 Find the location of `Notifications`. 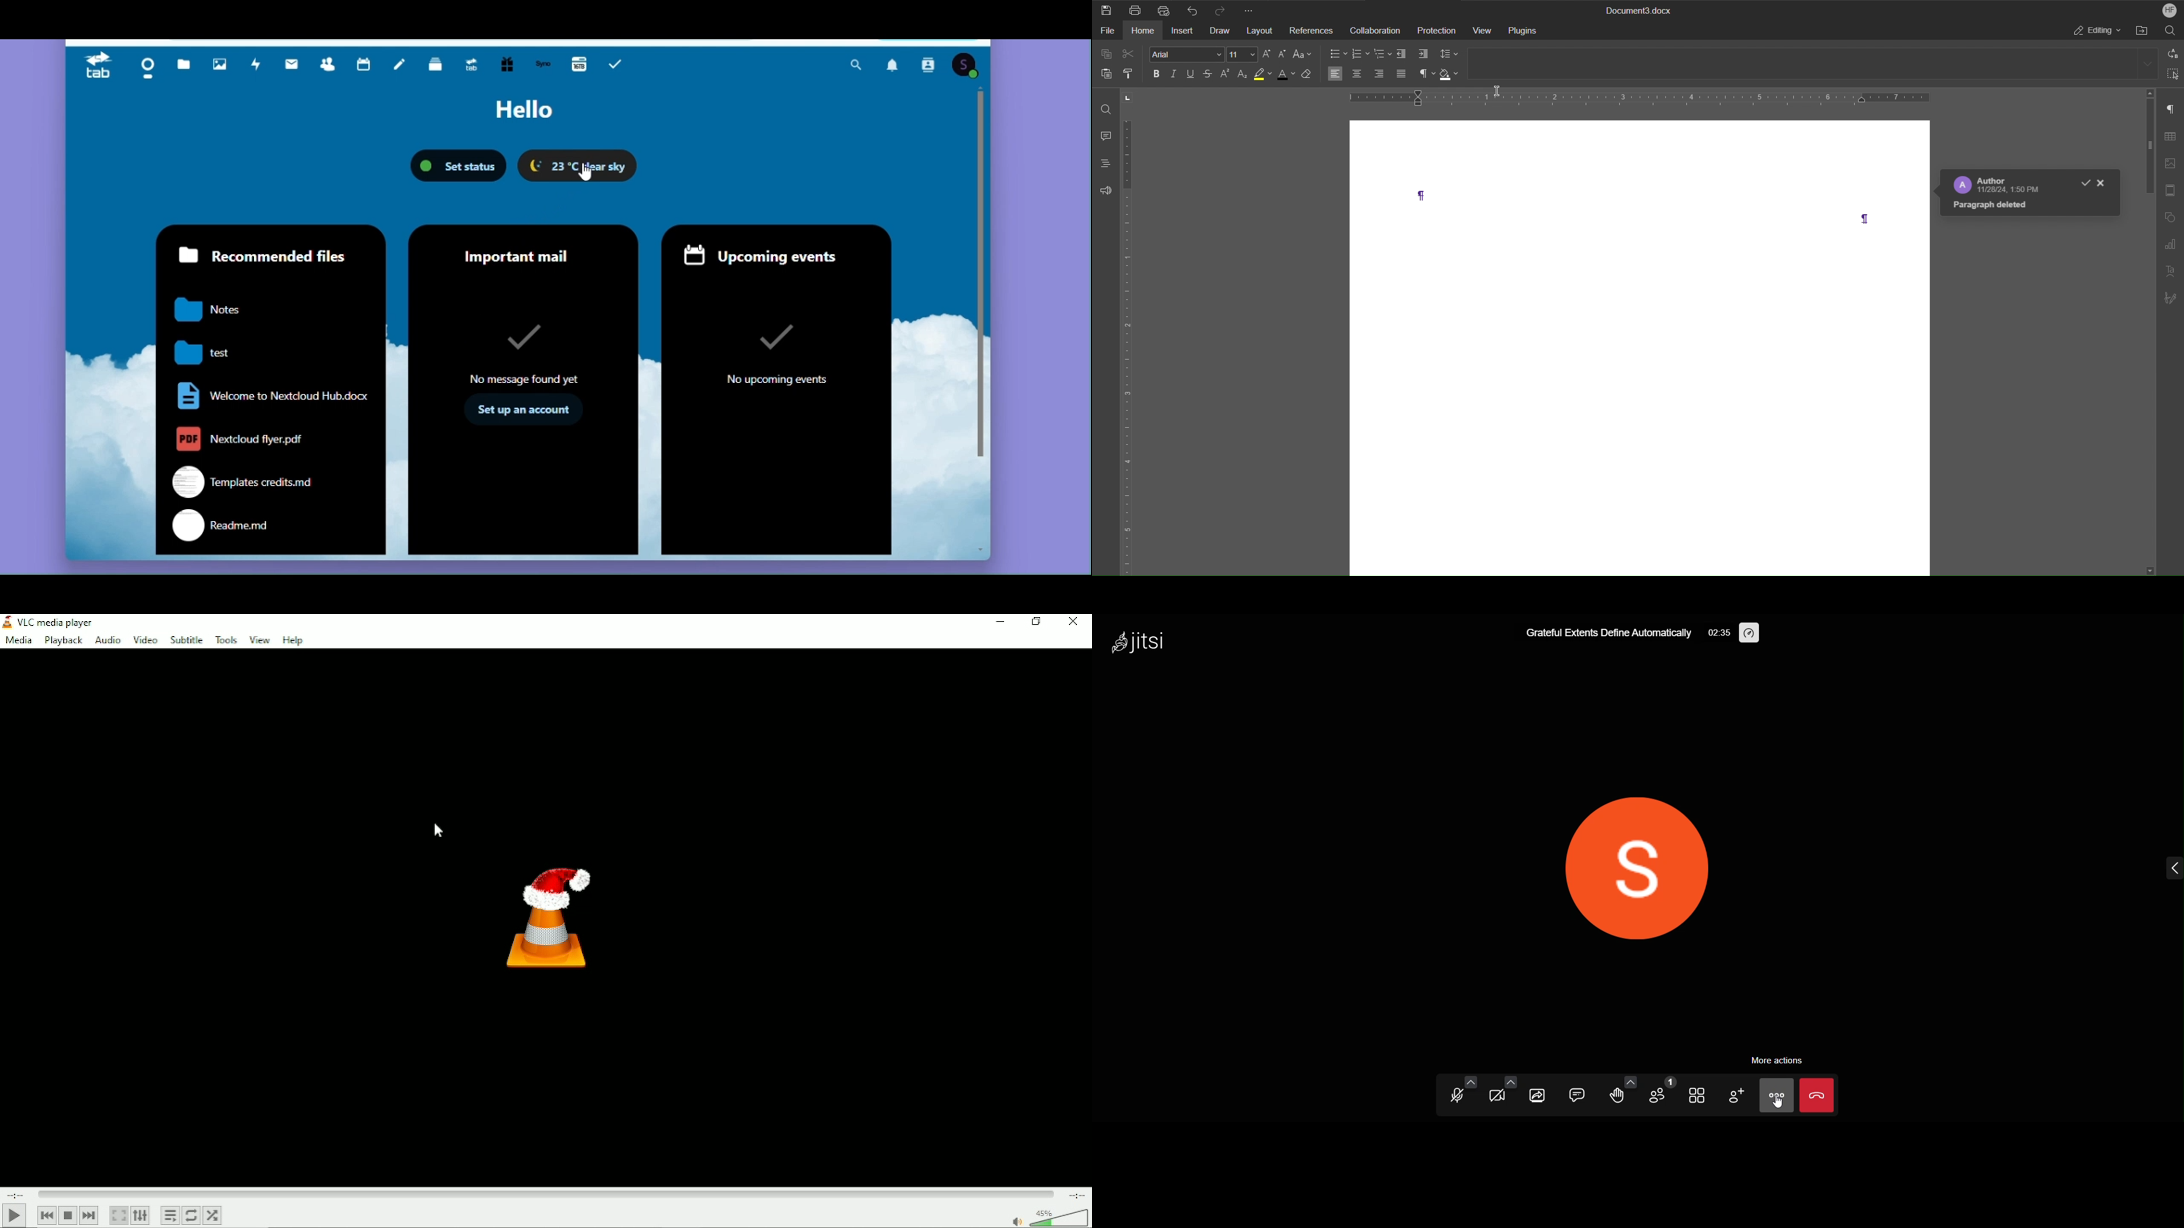

Notifications is located at coordinates (896, 64).